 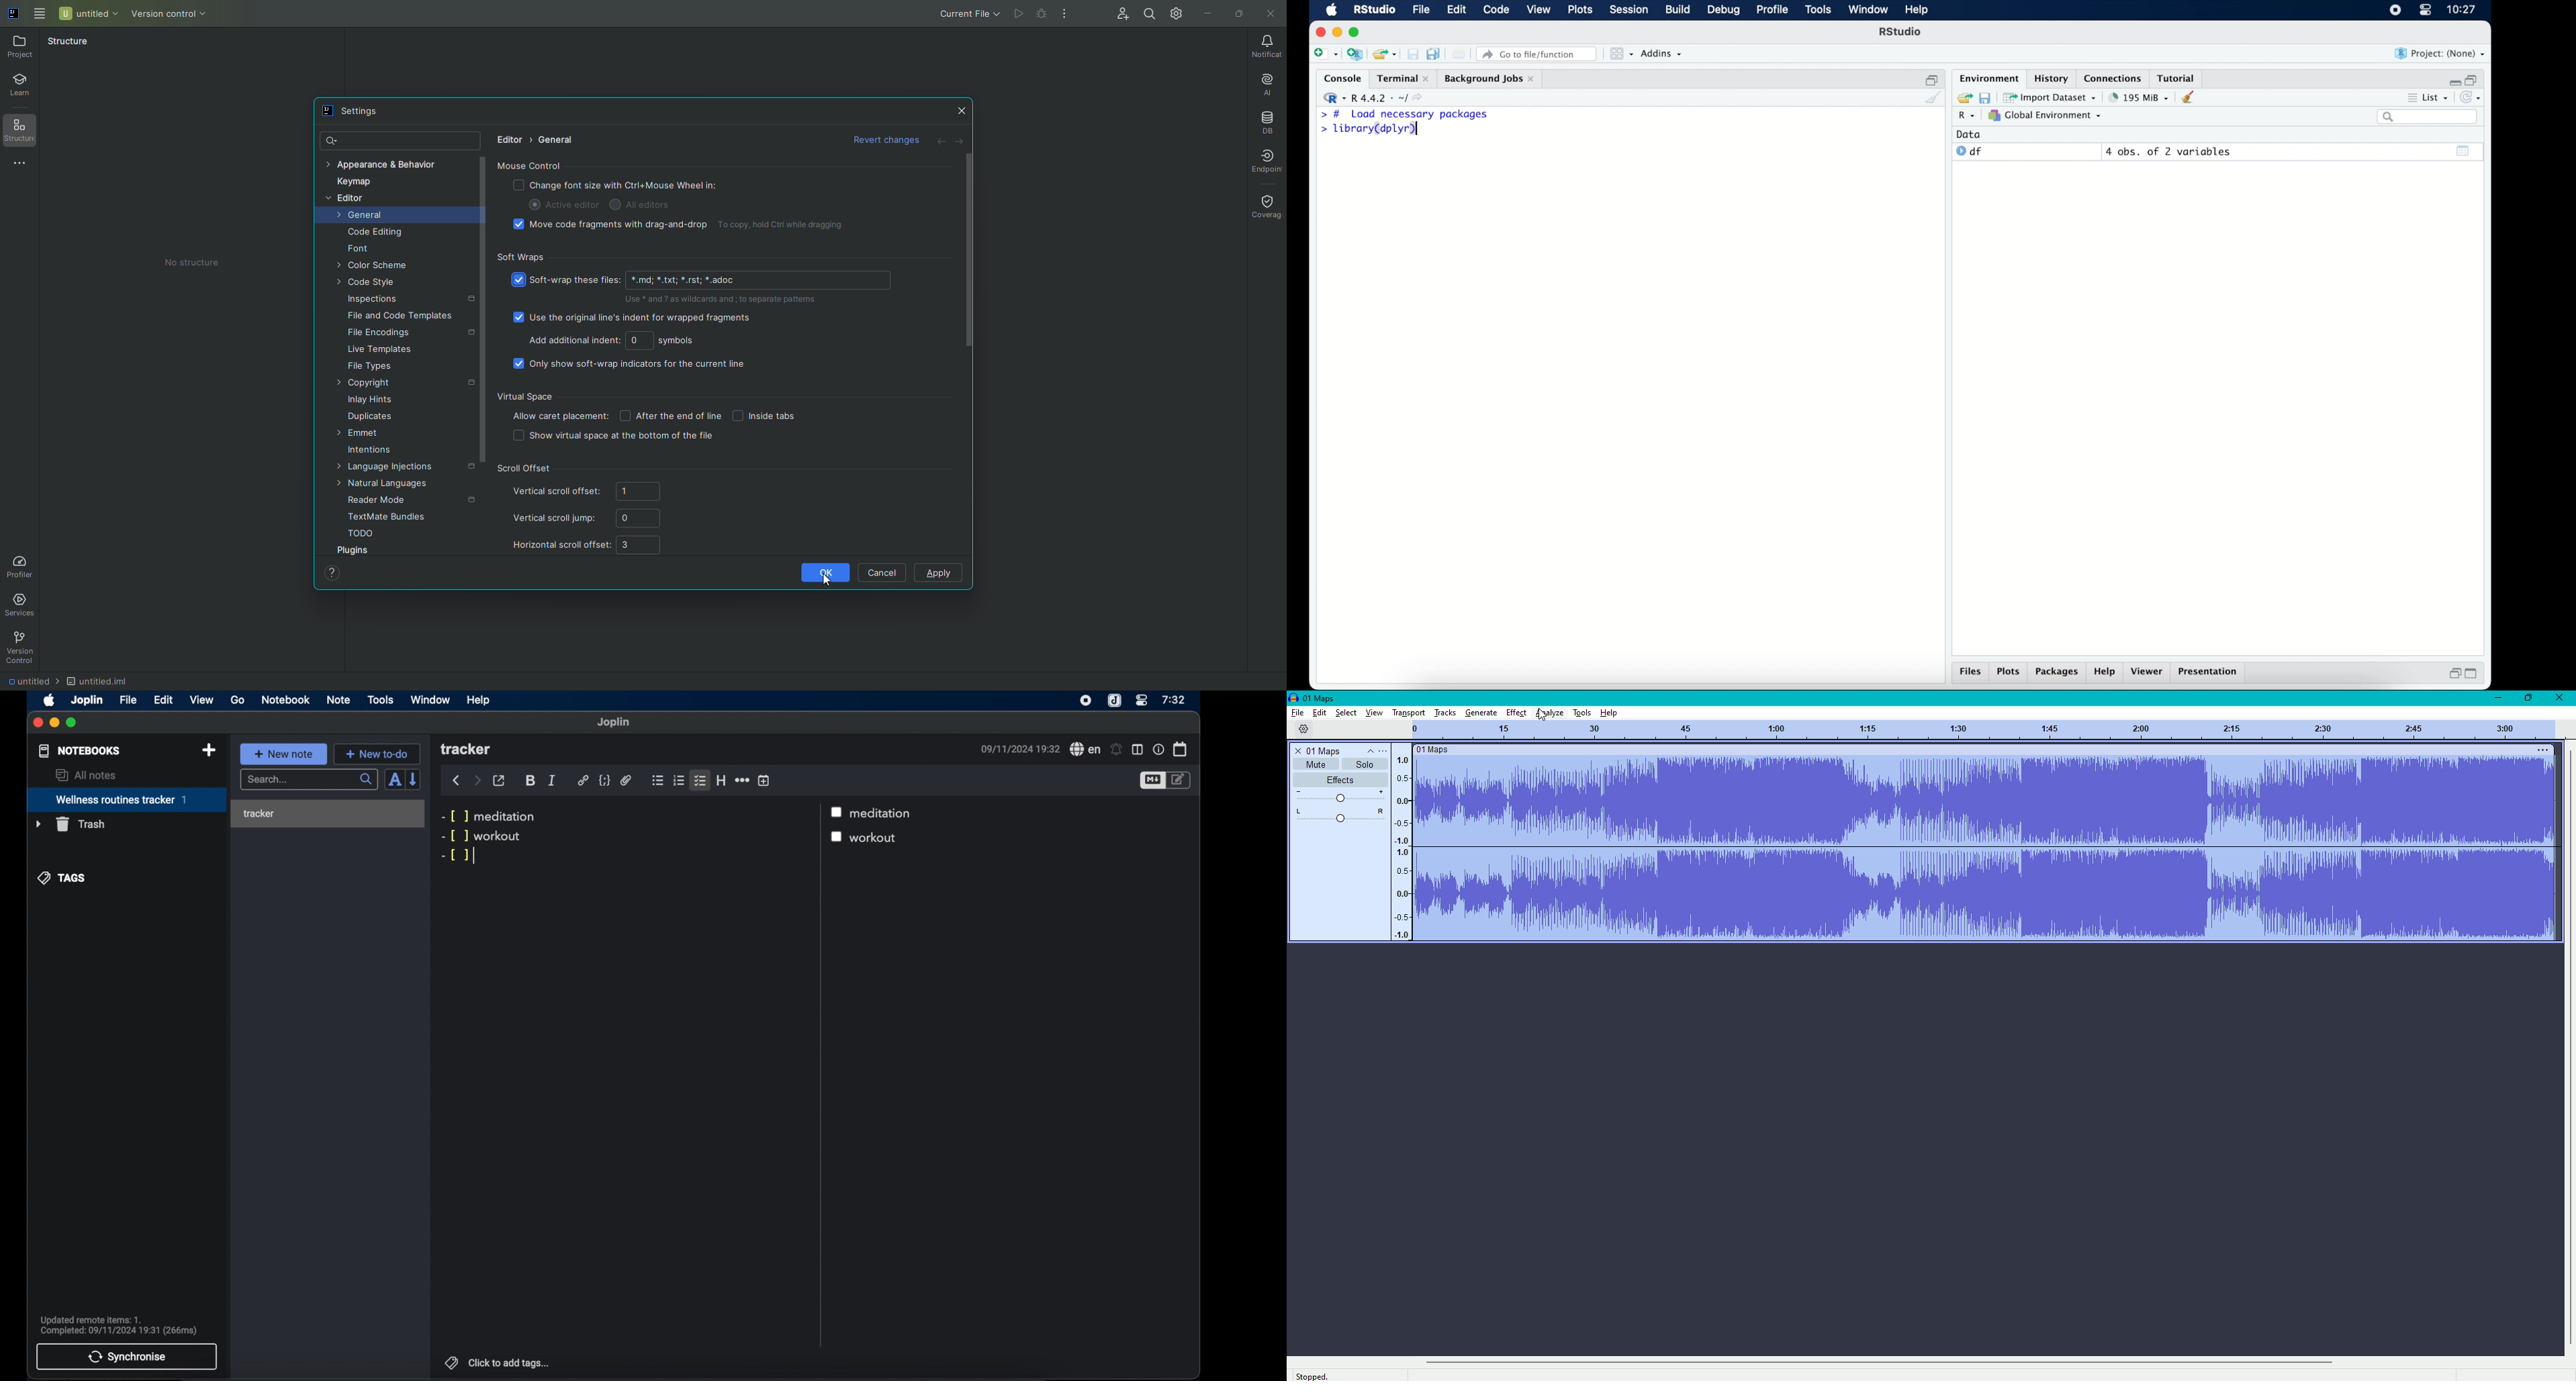 I want to click on addins, so click(x=1662, y=54).